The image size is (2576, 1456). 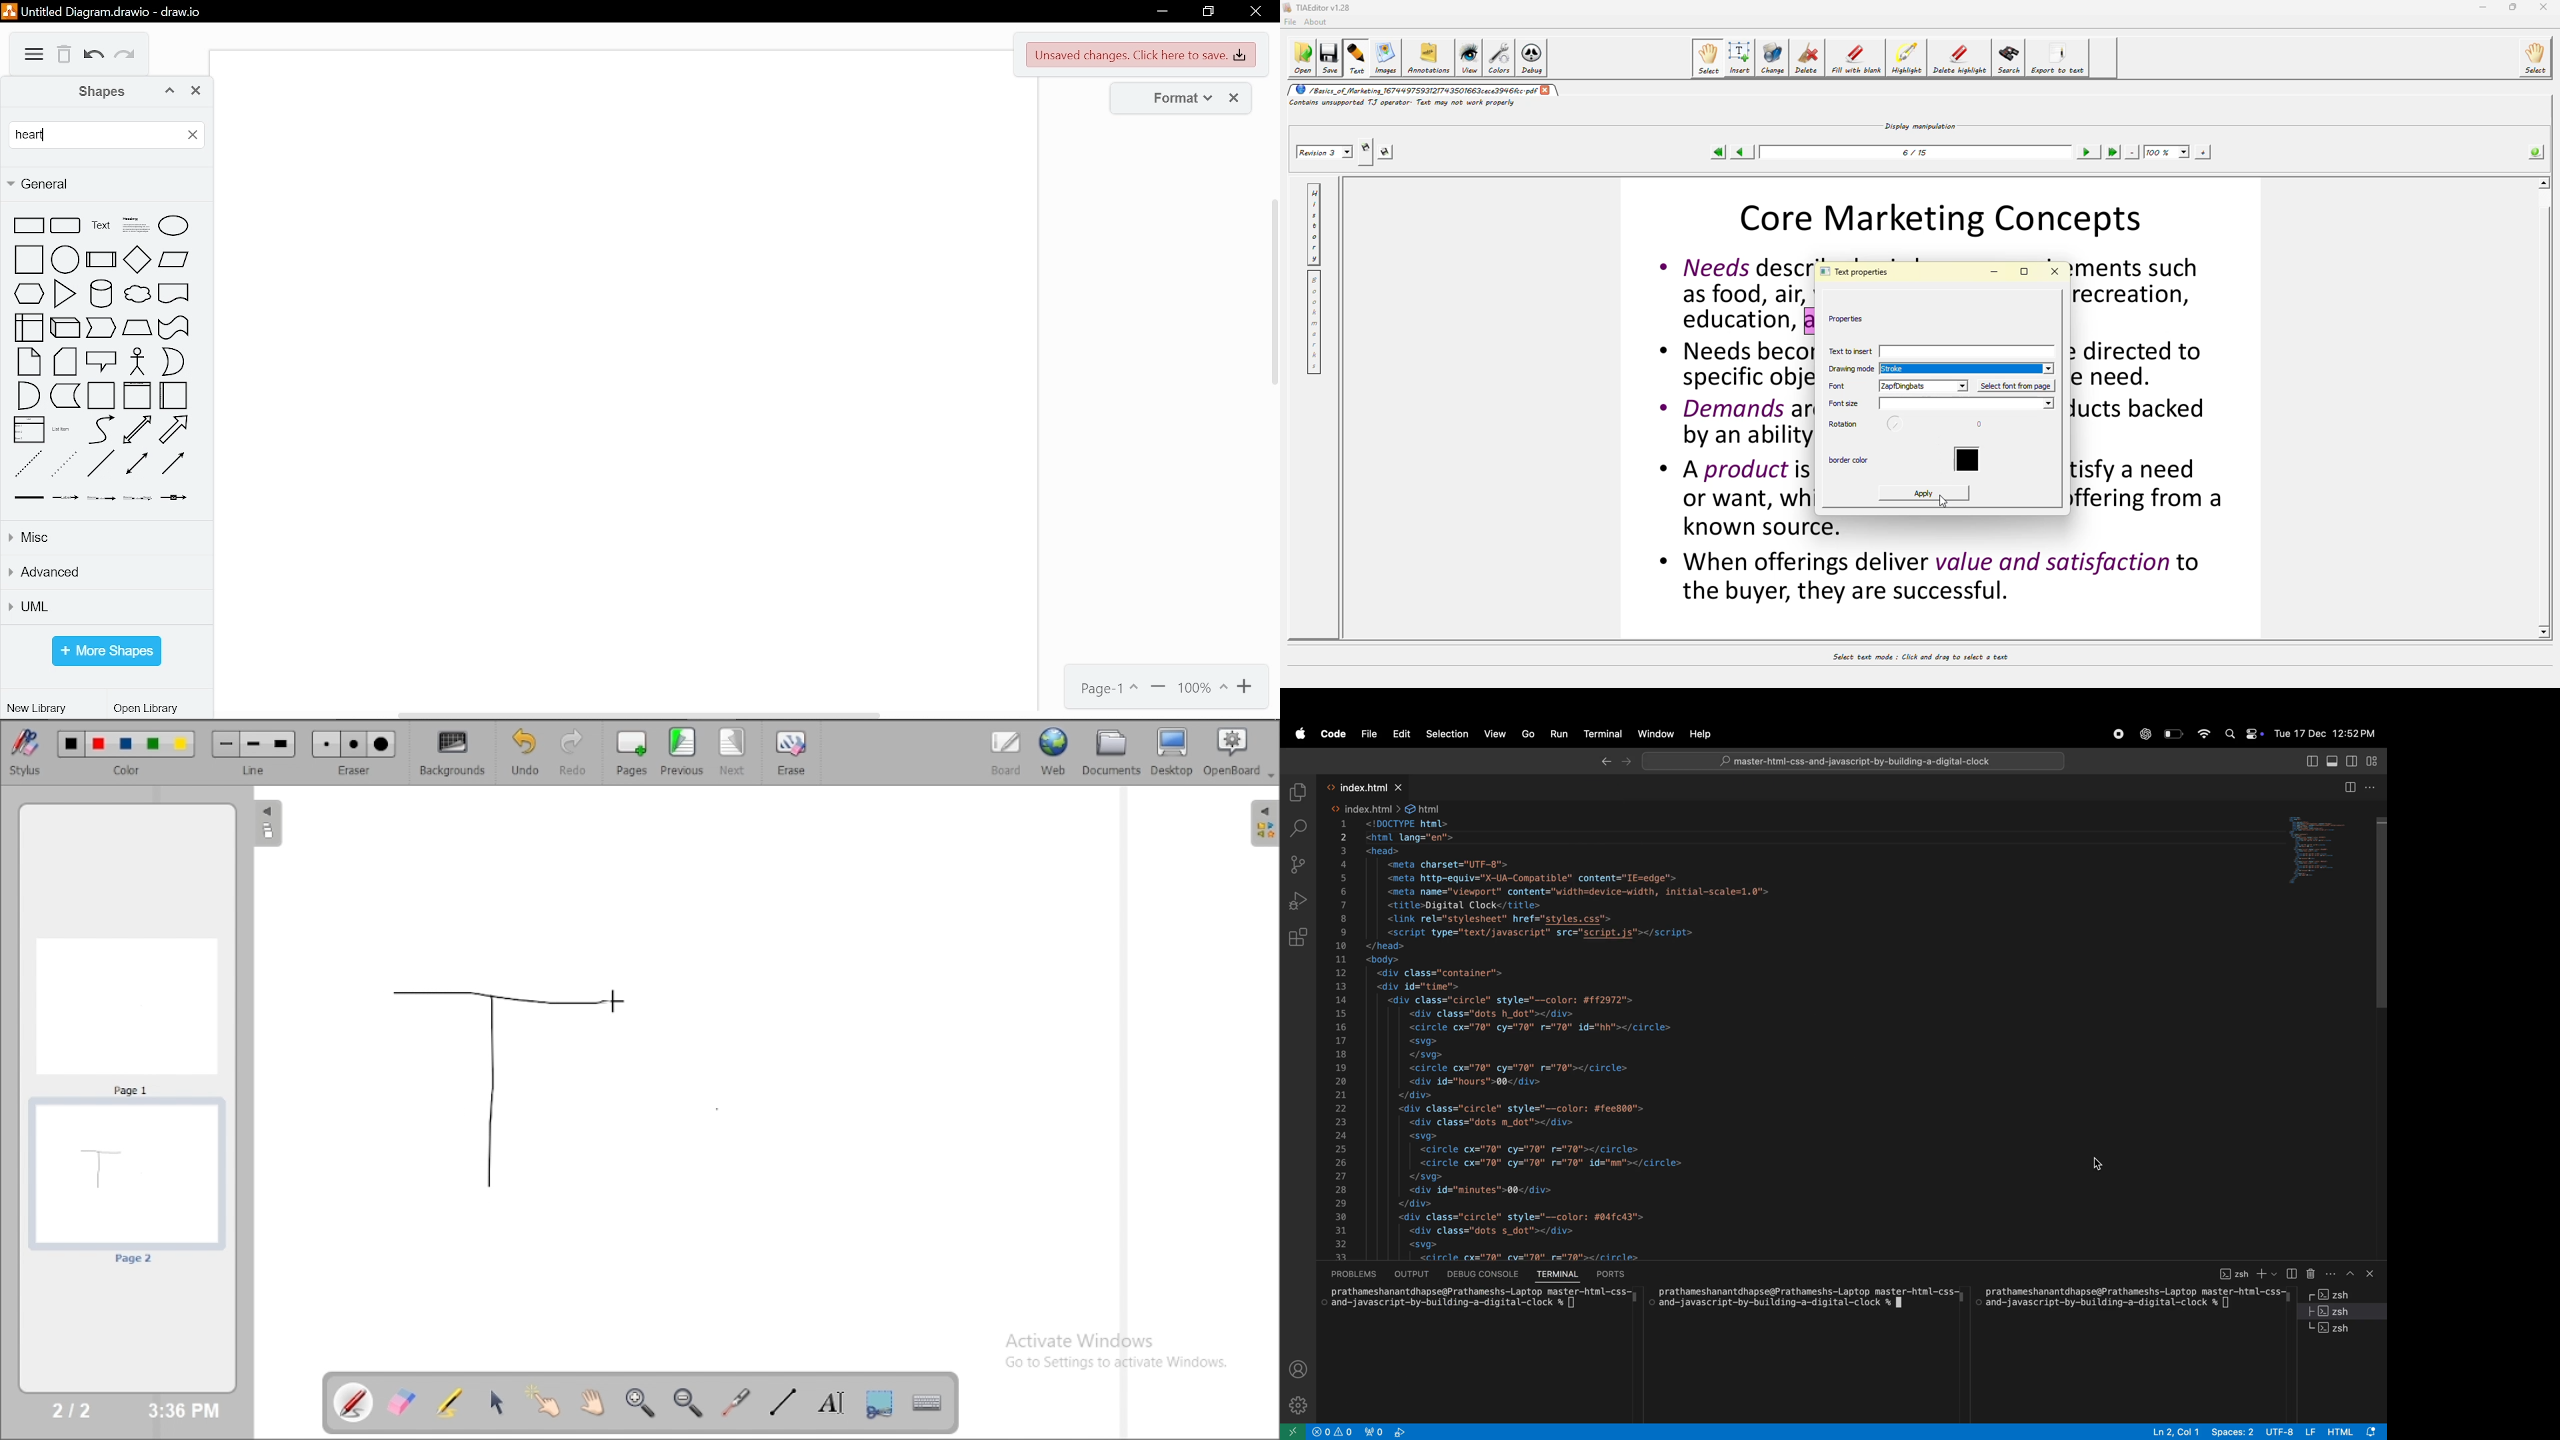 I want to click on 100%, so click(x=1203, y=688).